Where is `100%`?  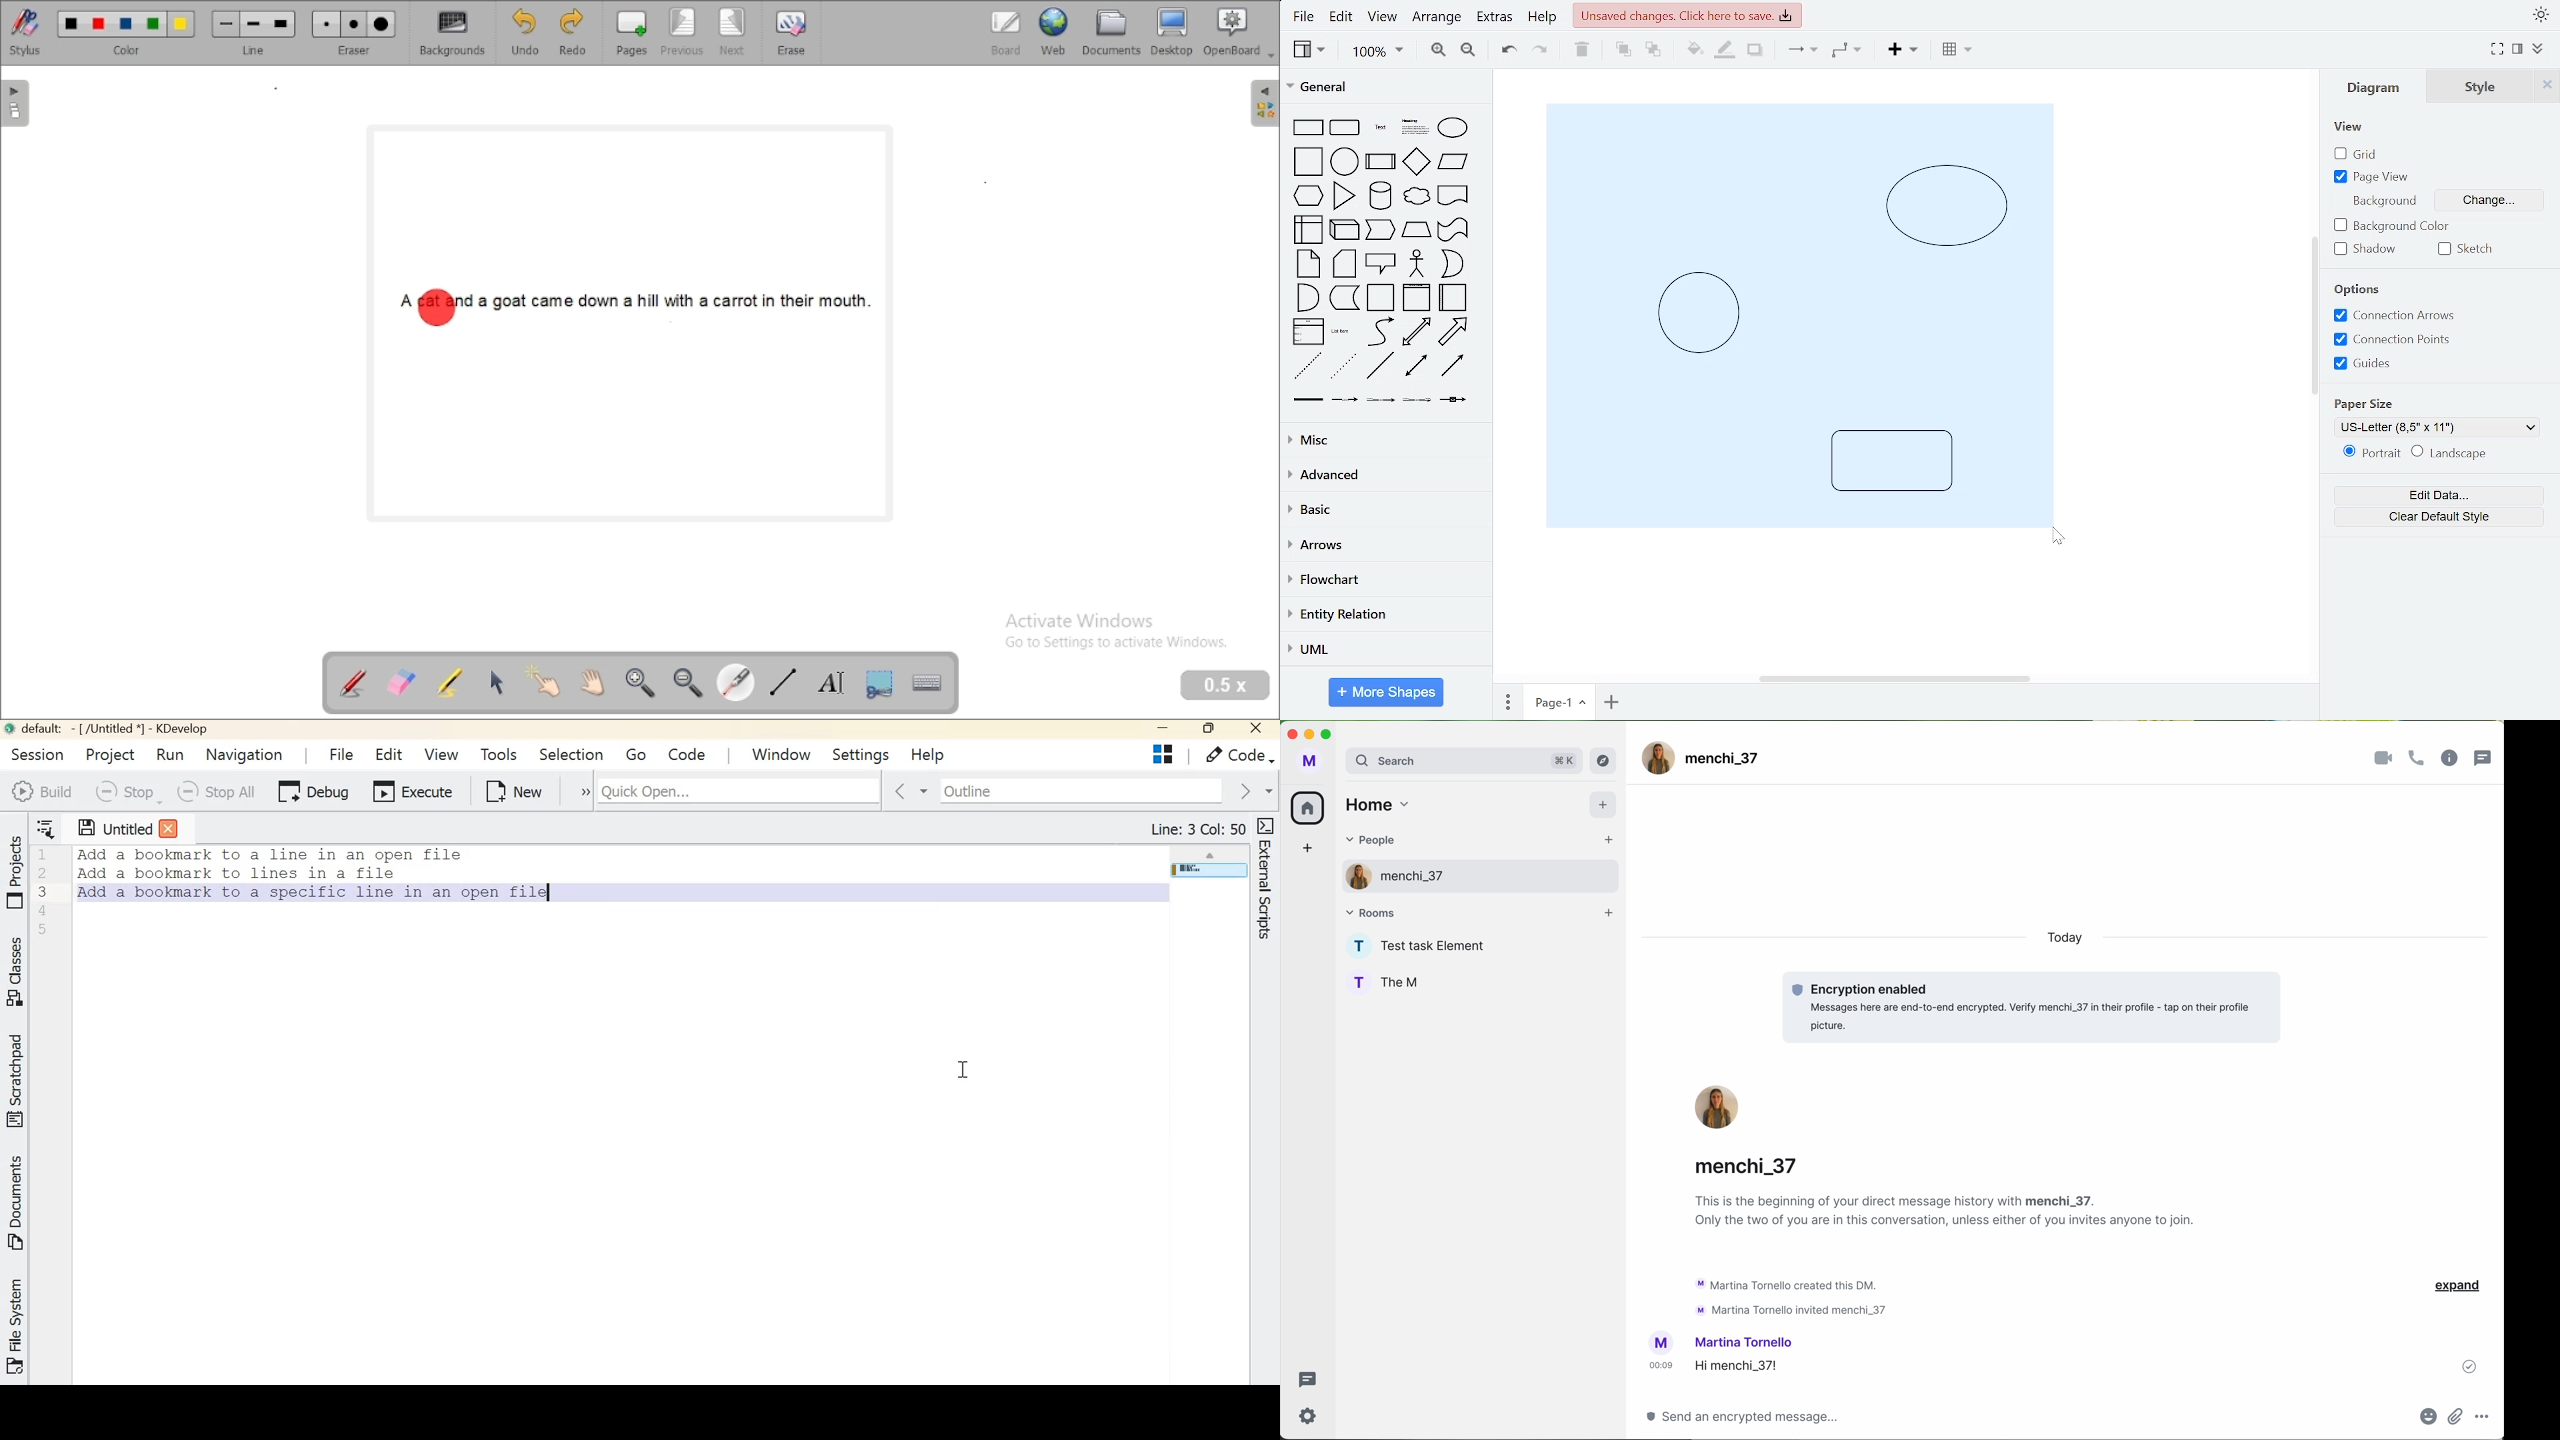 100% is located at coordinates (1377, 52).